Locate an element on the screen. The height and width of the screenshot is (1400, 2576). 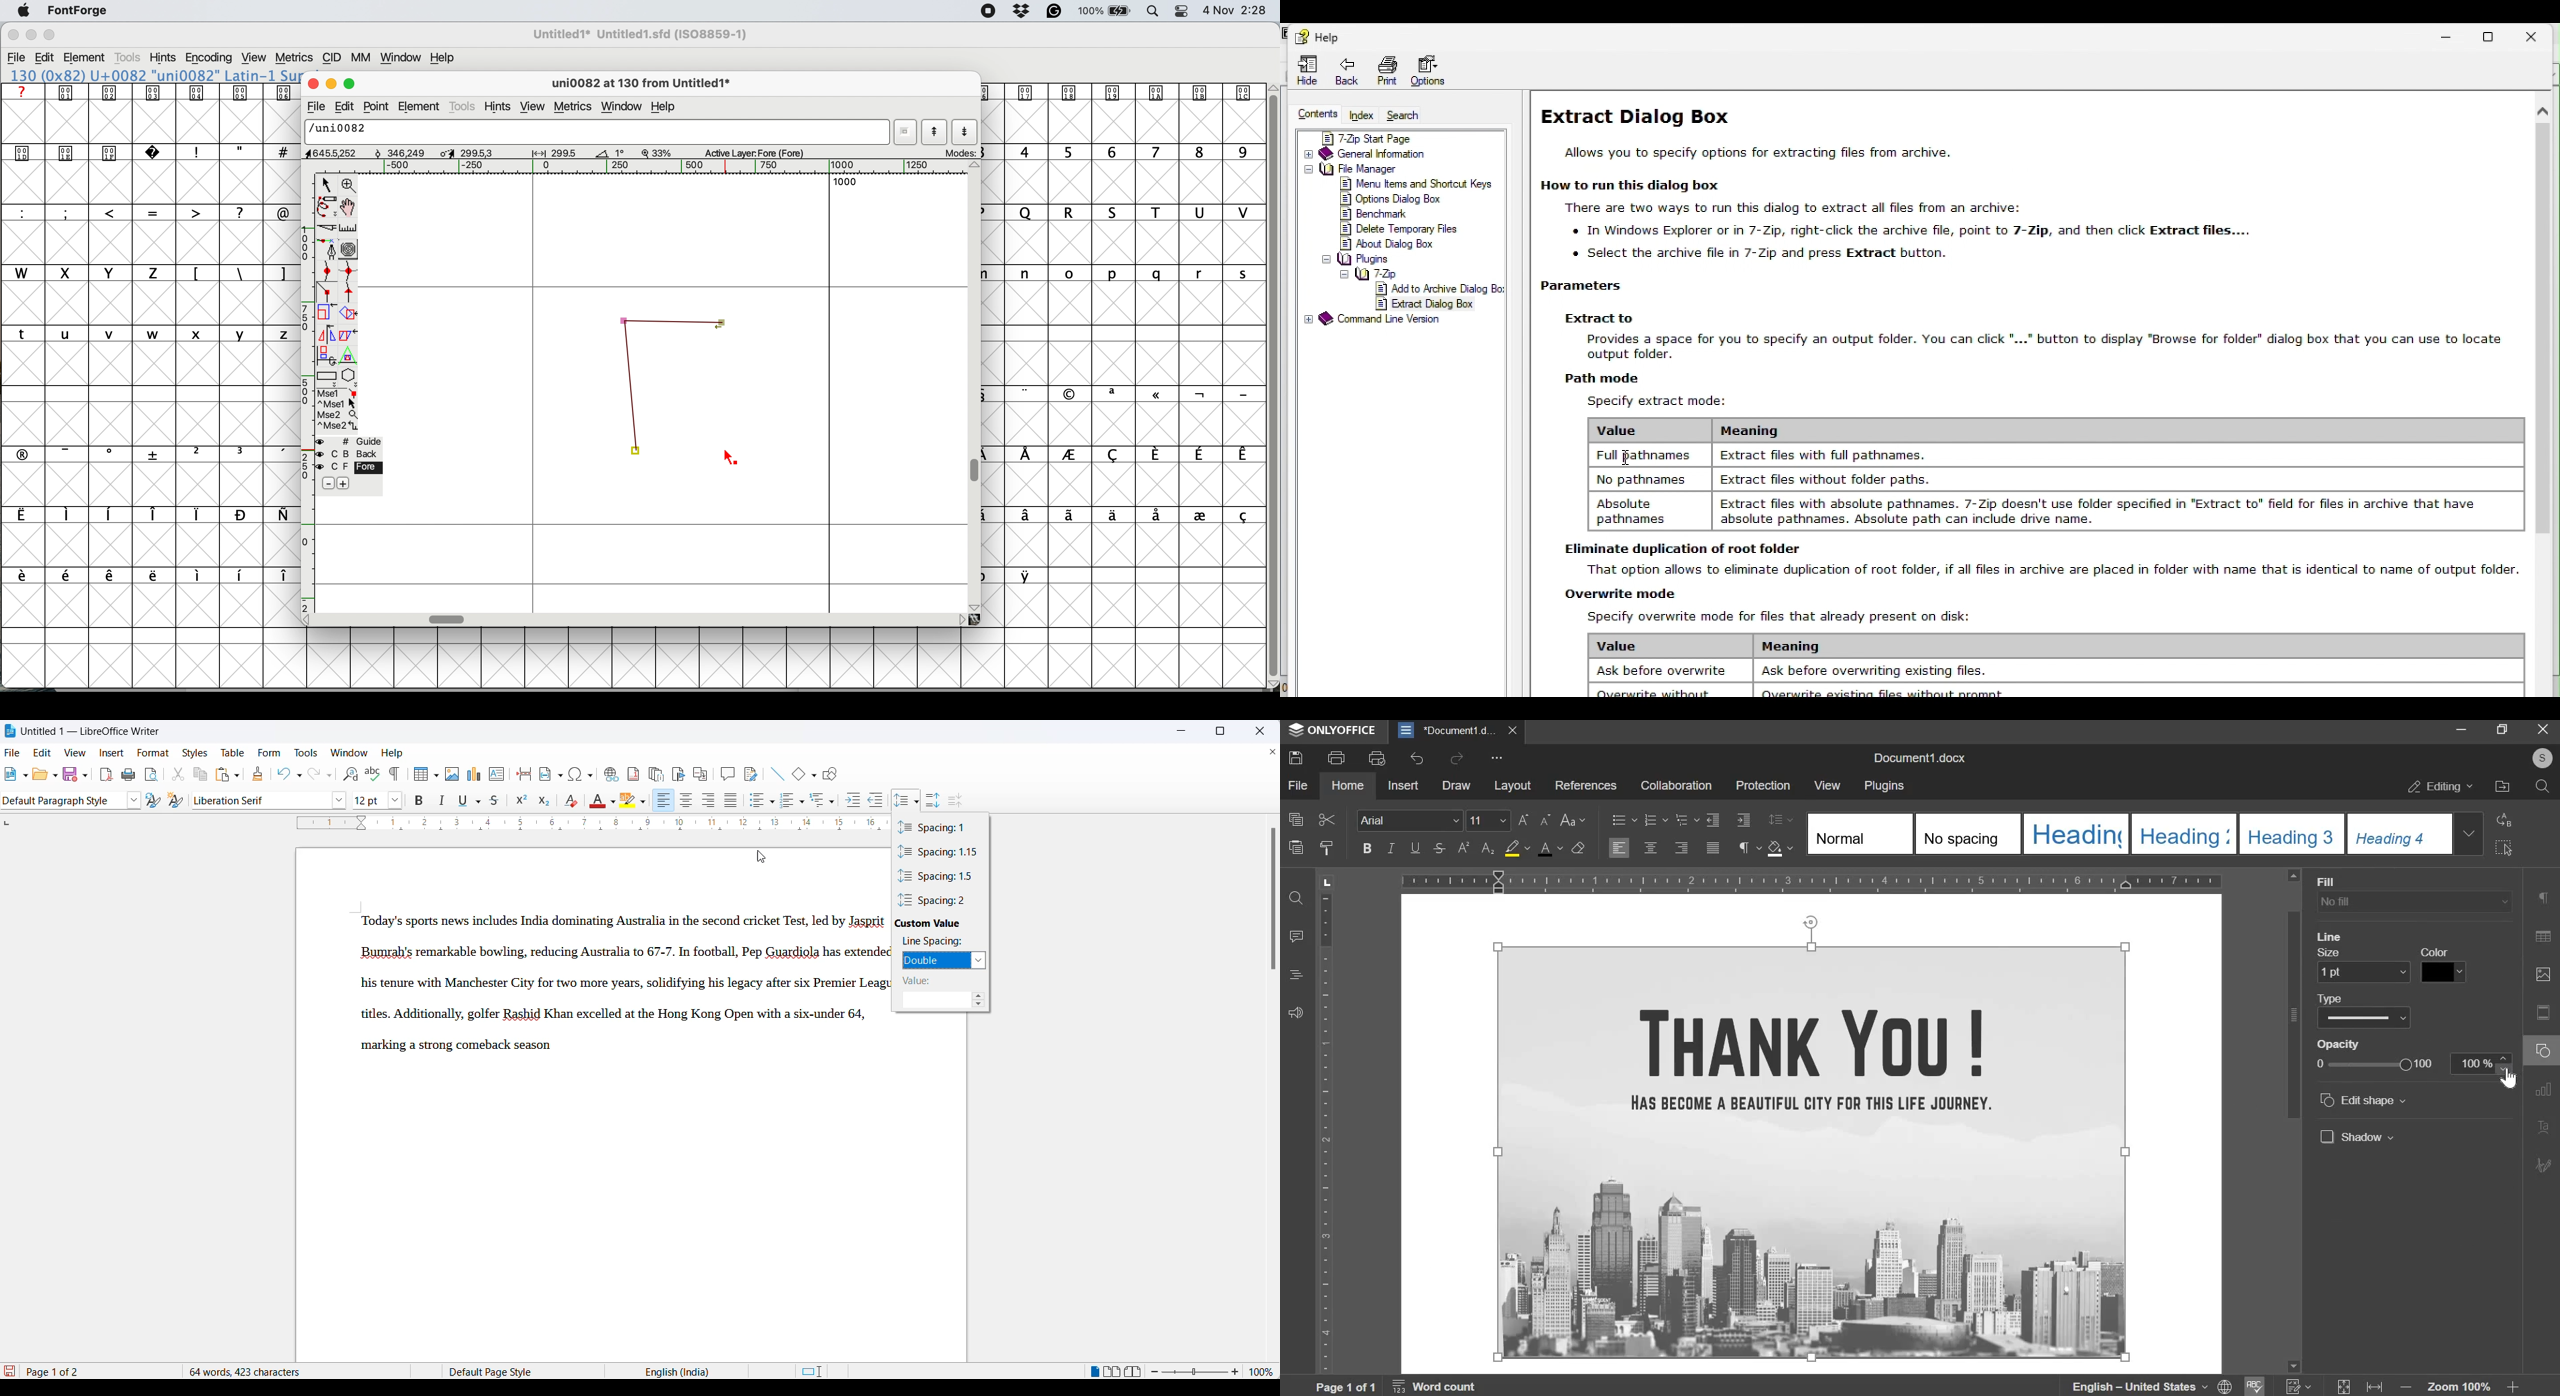
character highlight options is located at coordinates (643, 803).